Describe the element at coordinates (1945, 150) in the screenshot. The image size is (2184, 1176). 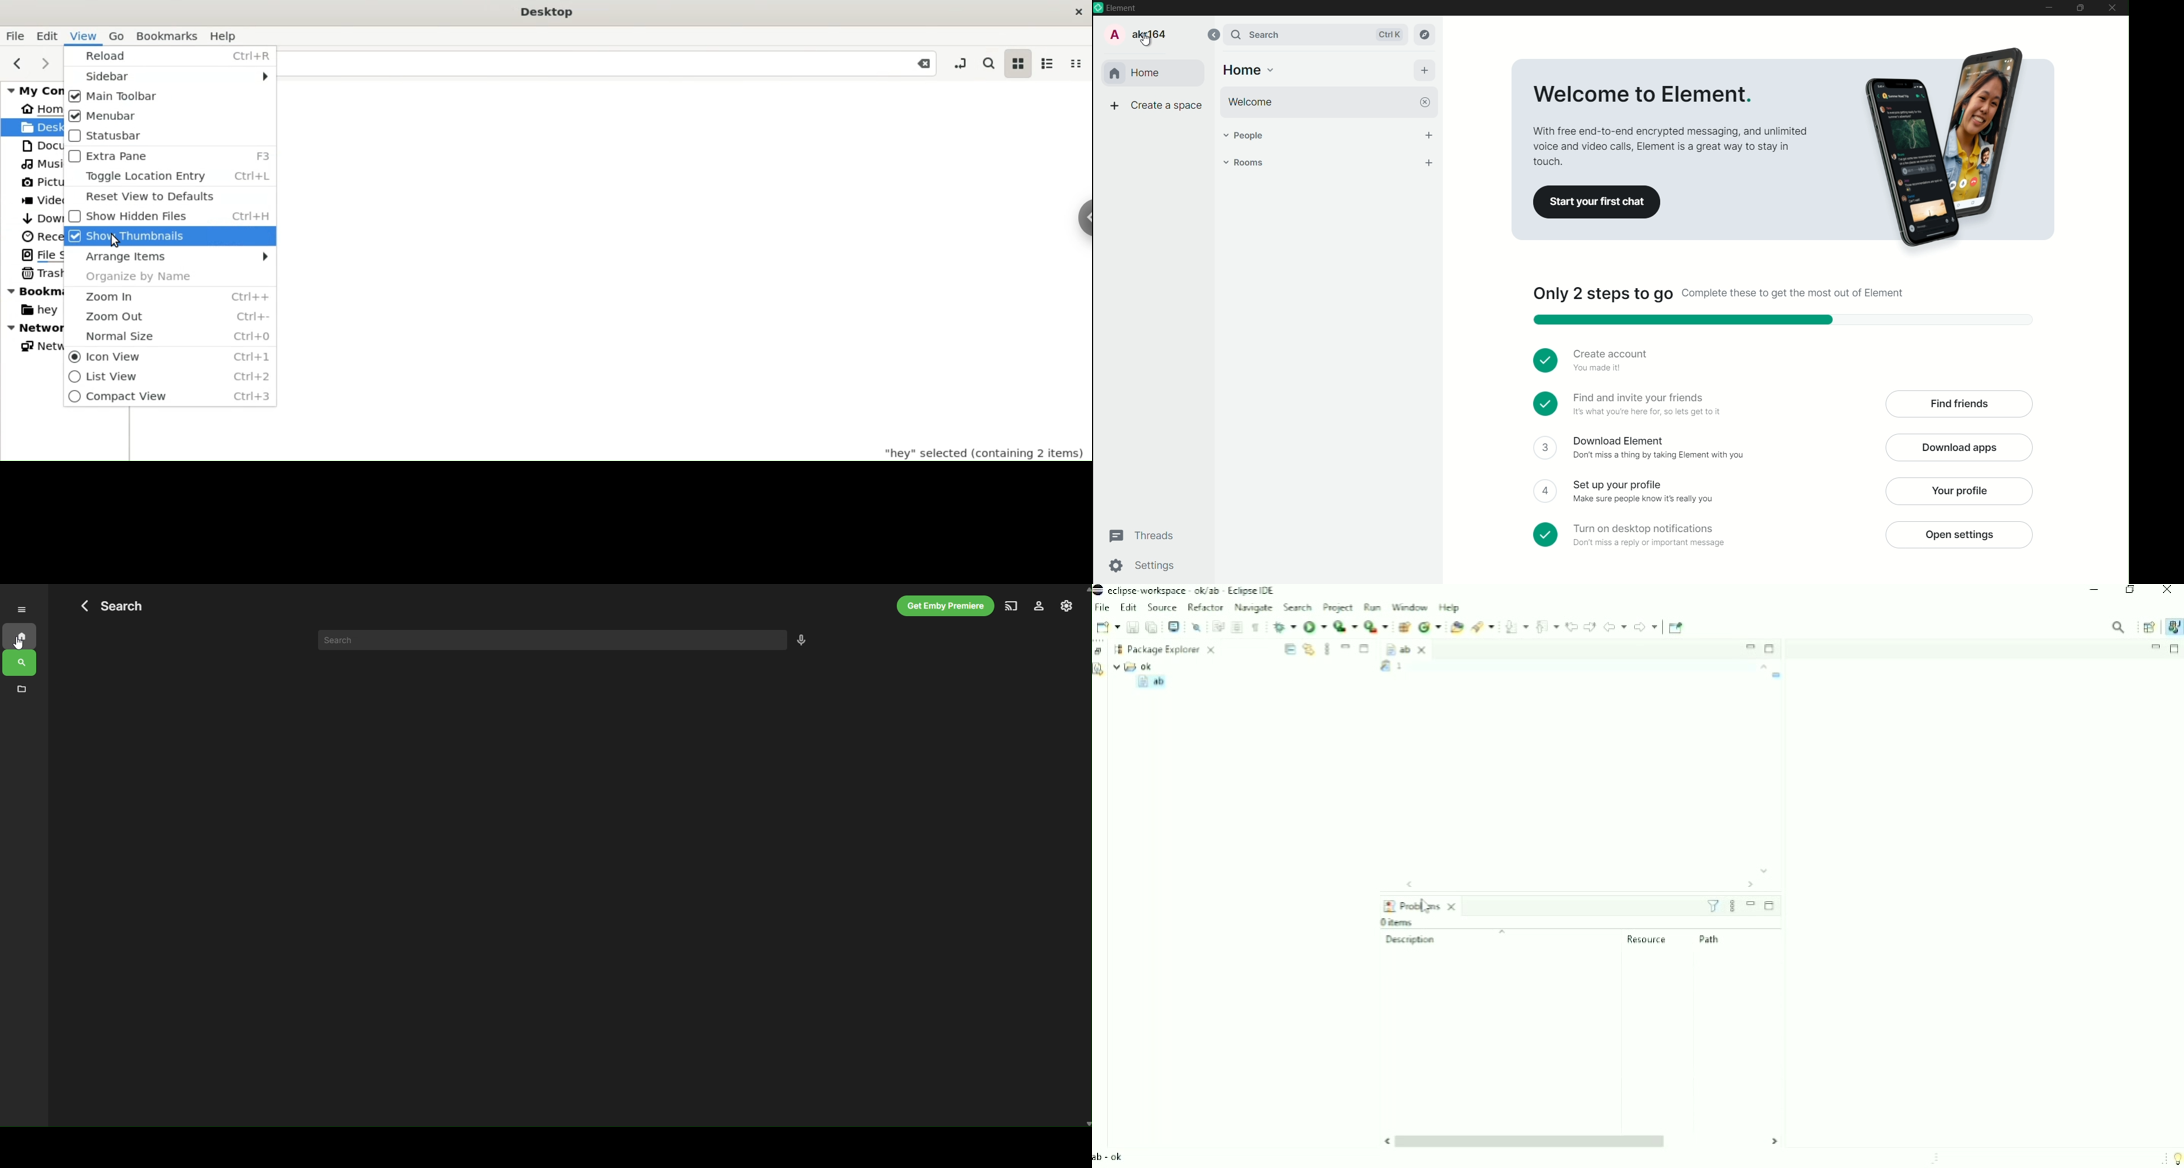
I see `Advertising picture` at that location.